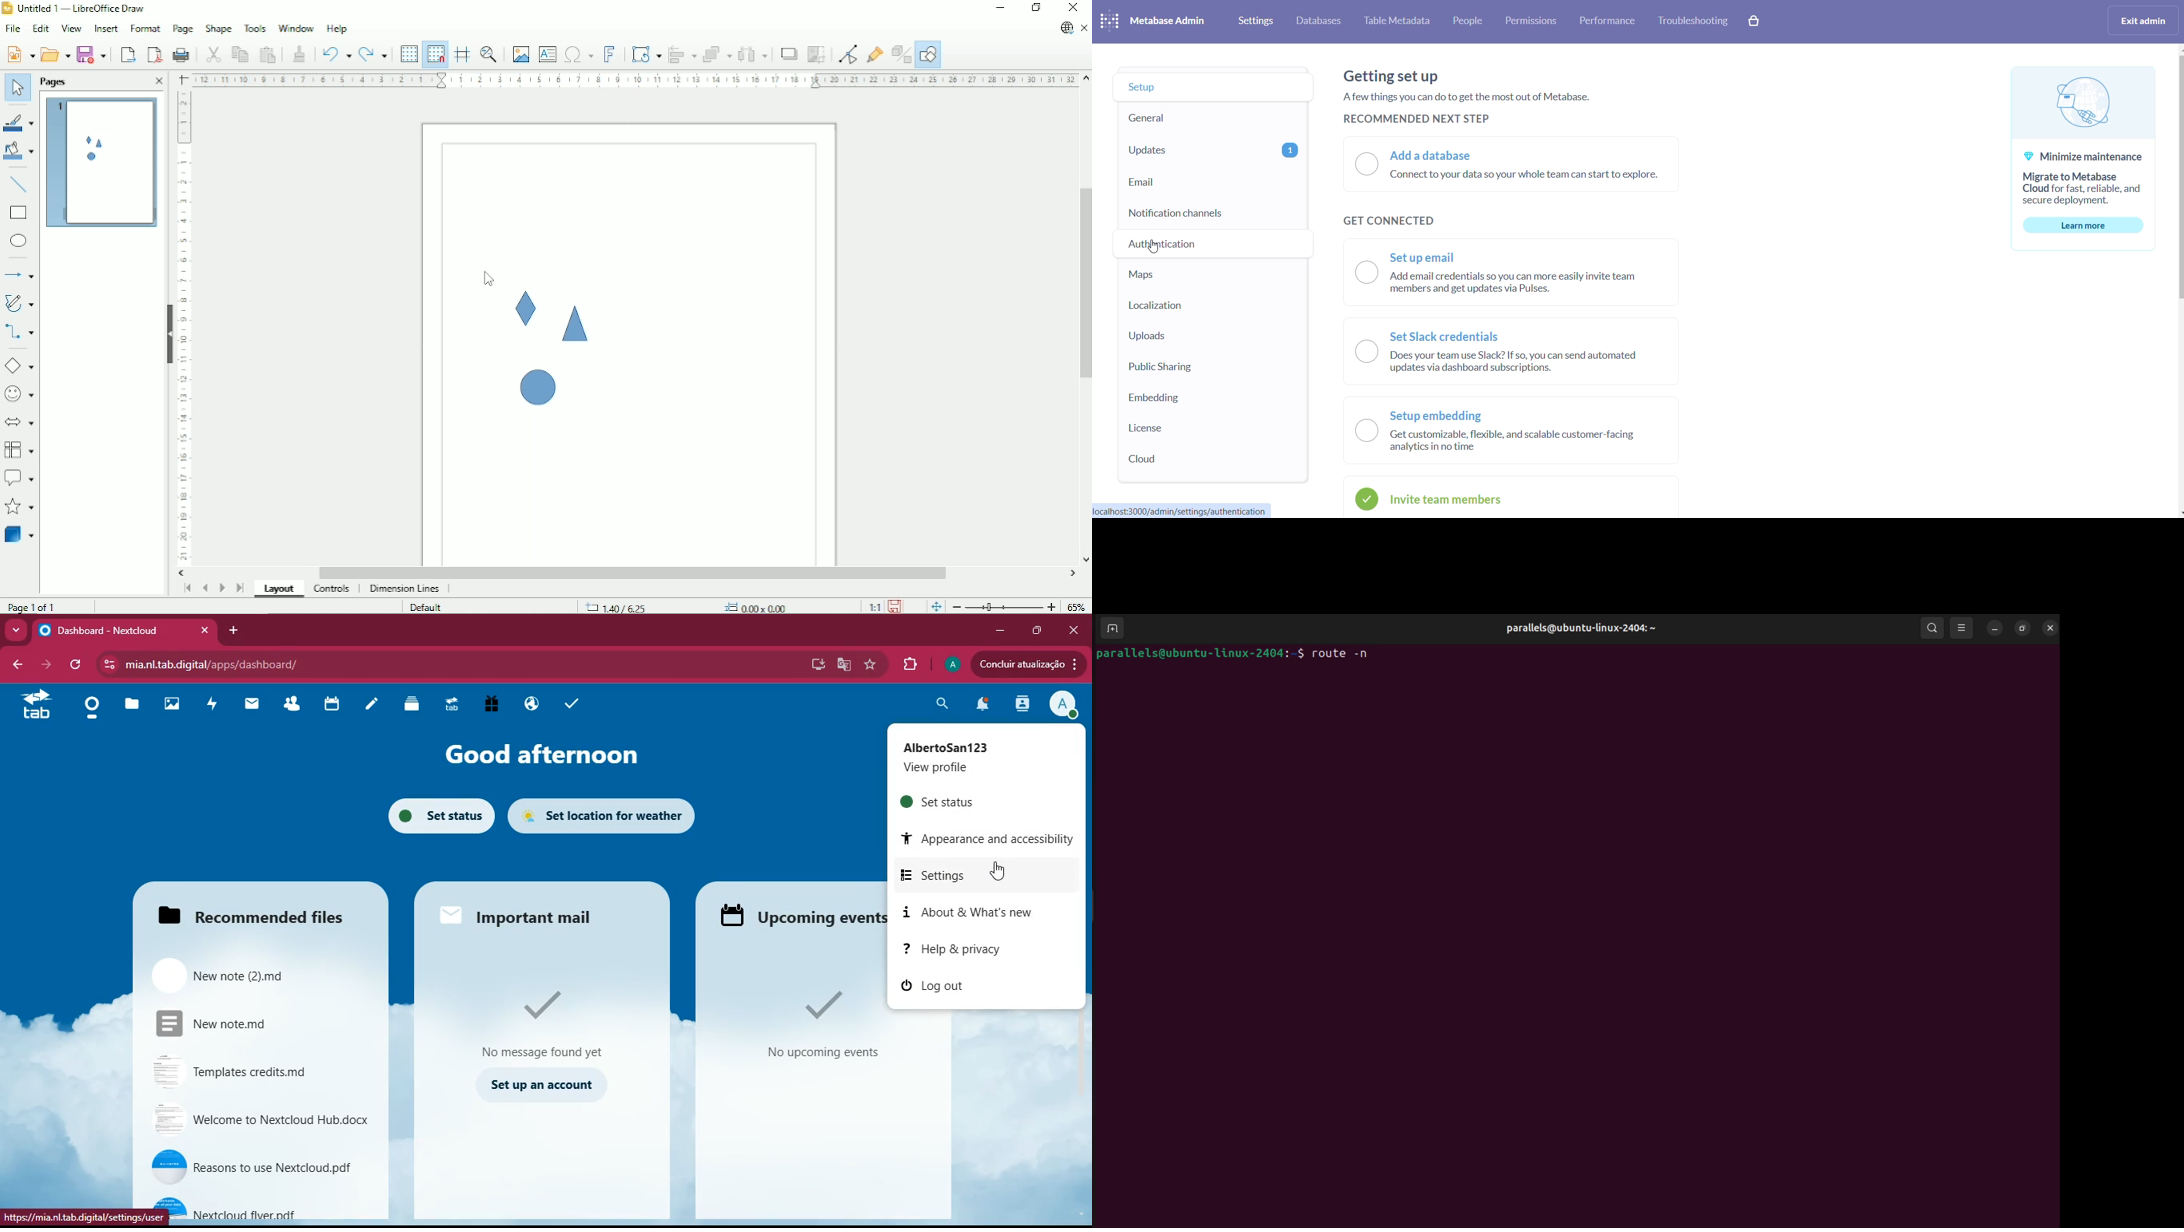  Describe the element at coordinates (1062, 707) in the screenshot. I see `profile` at that location.